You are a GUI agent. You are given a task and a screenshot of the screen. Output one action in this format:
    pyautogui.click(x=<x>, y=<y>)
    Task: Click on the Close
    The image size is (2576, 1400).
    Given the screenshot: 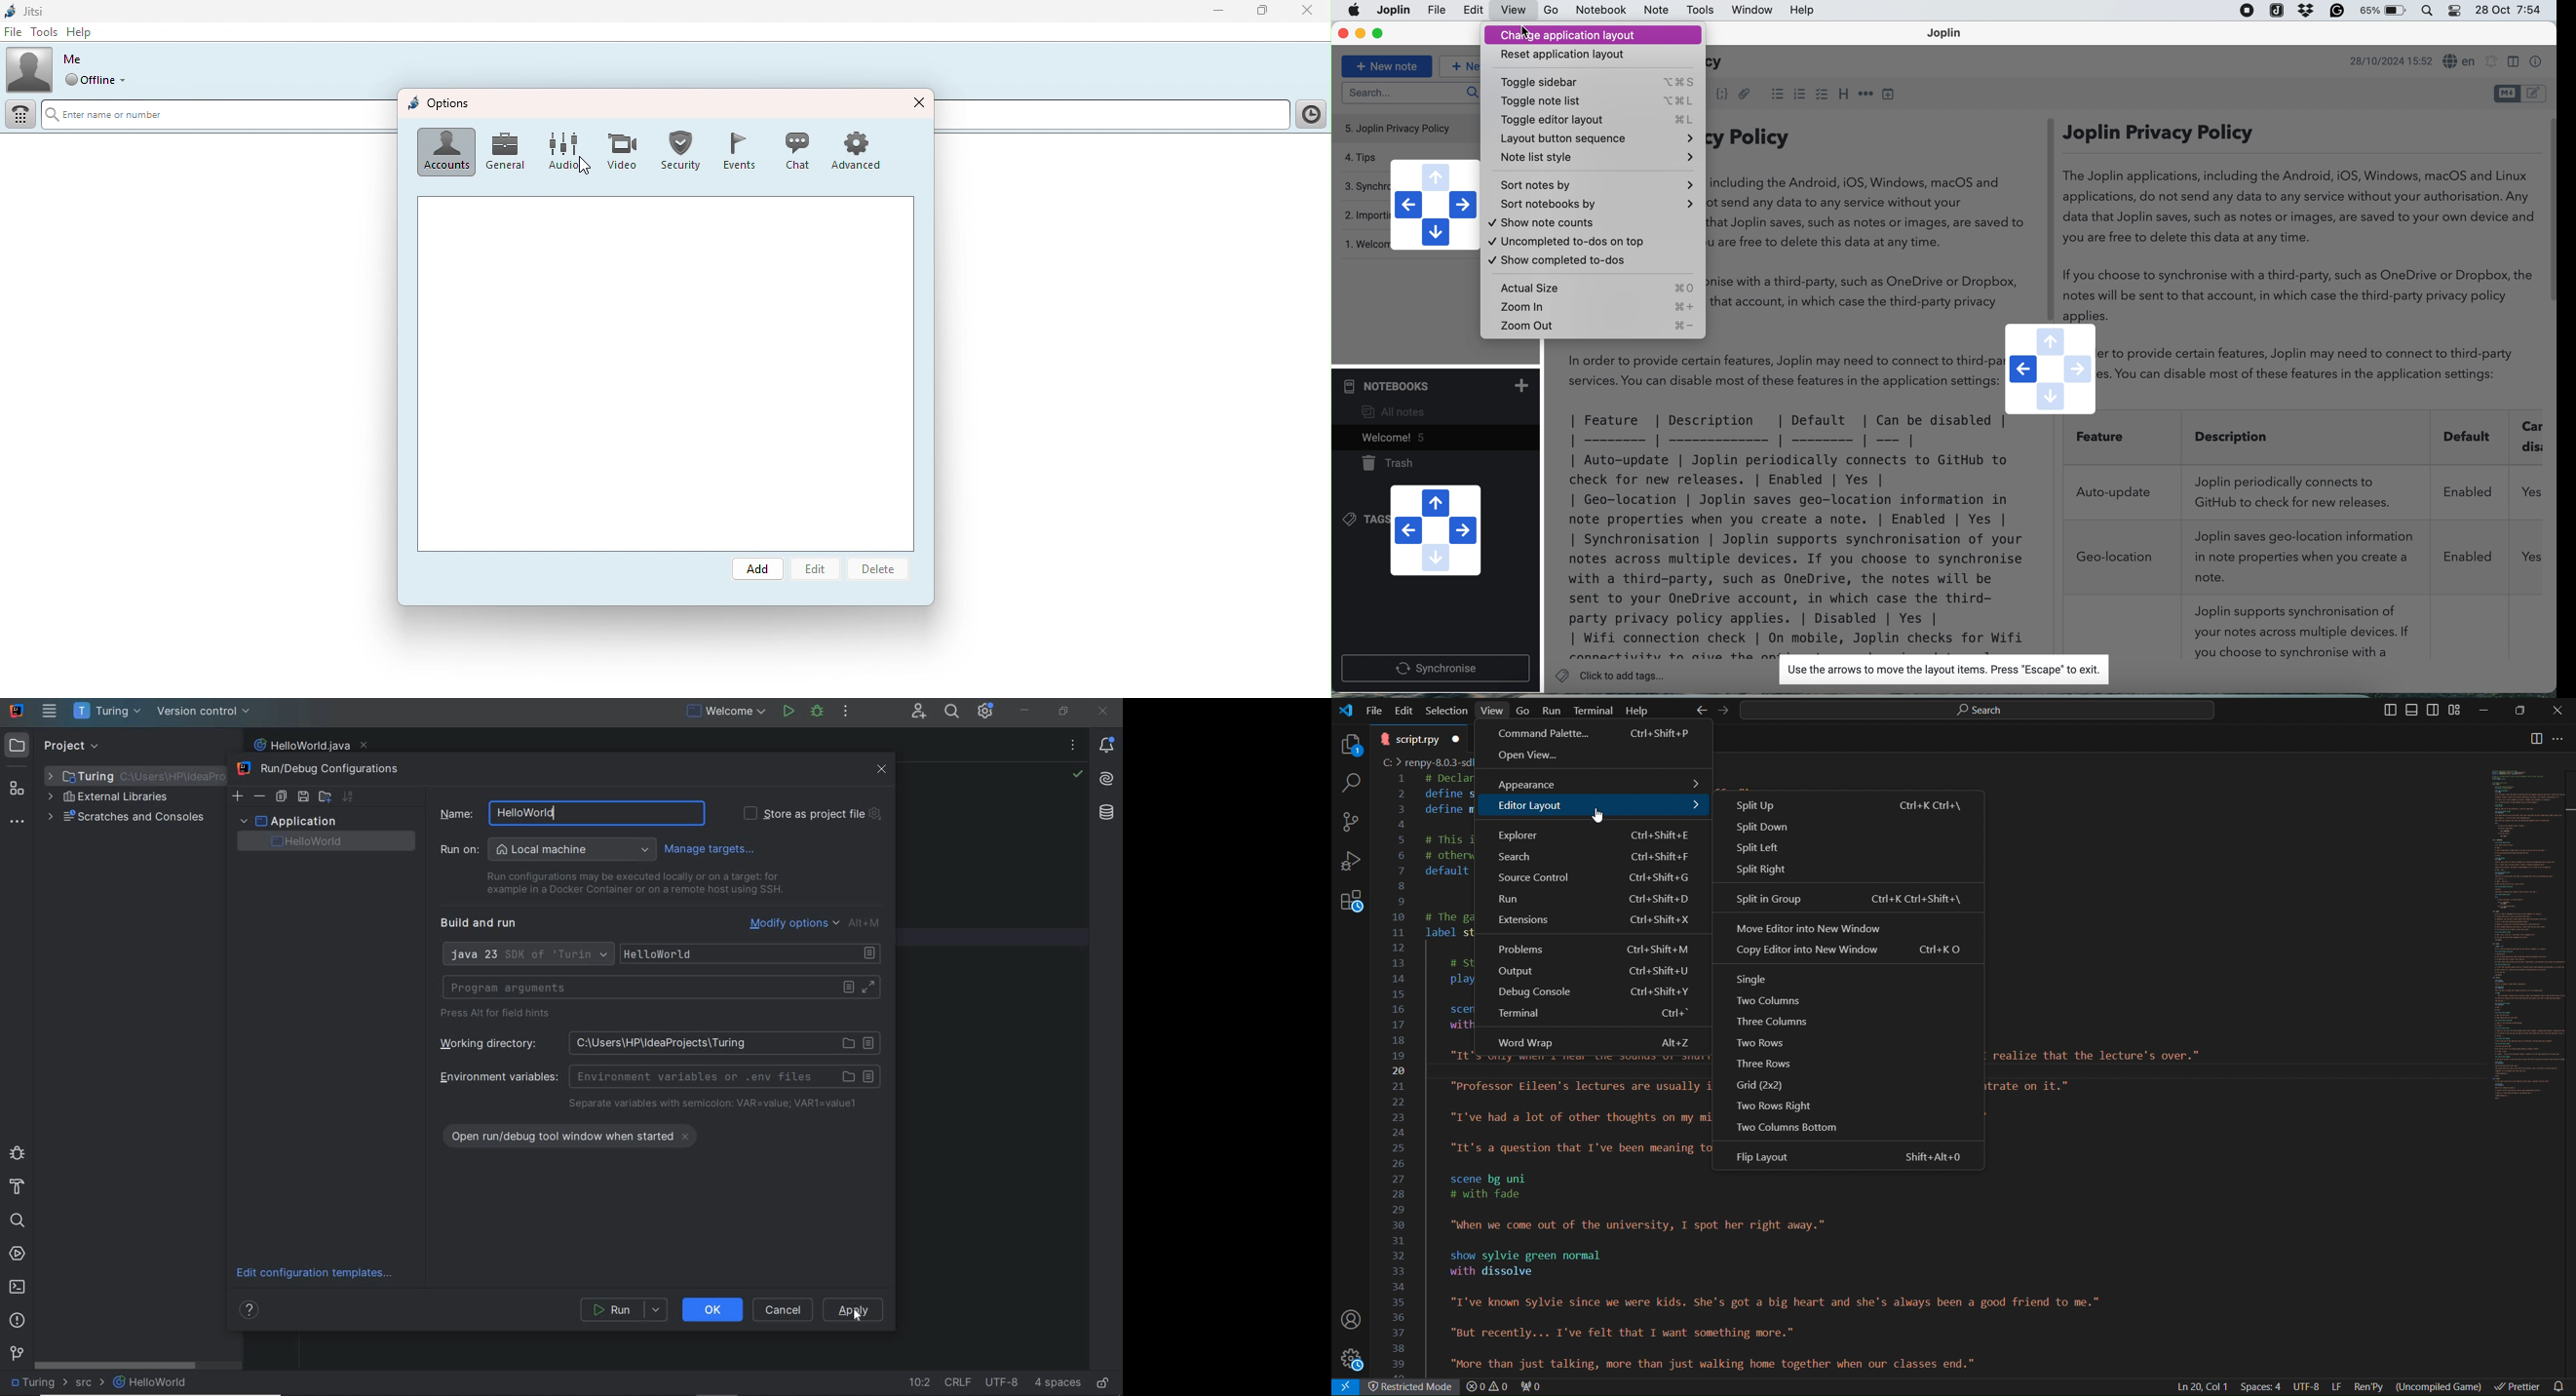 What is the action you would take?
    pyautogui.click(x=2557, y=710)
    